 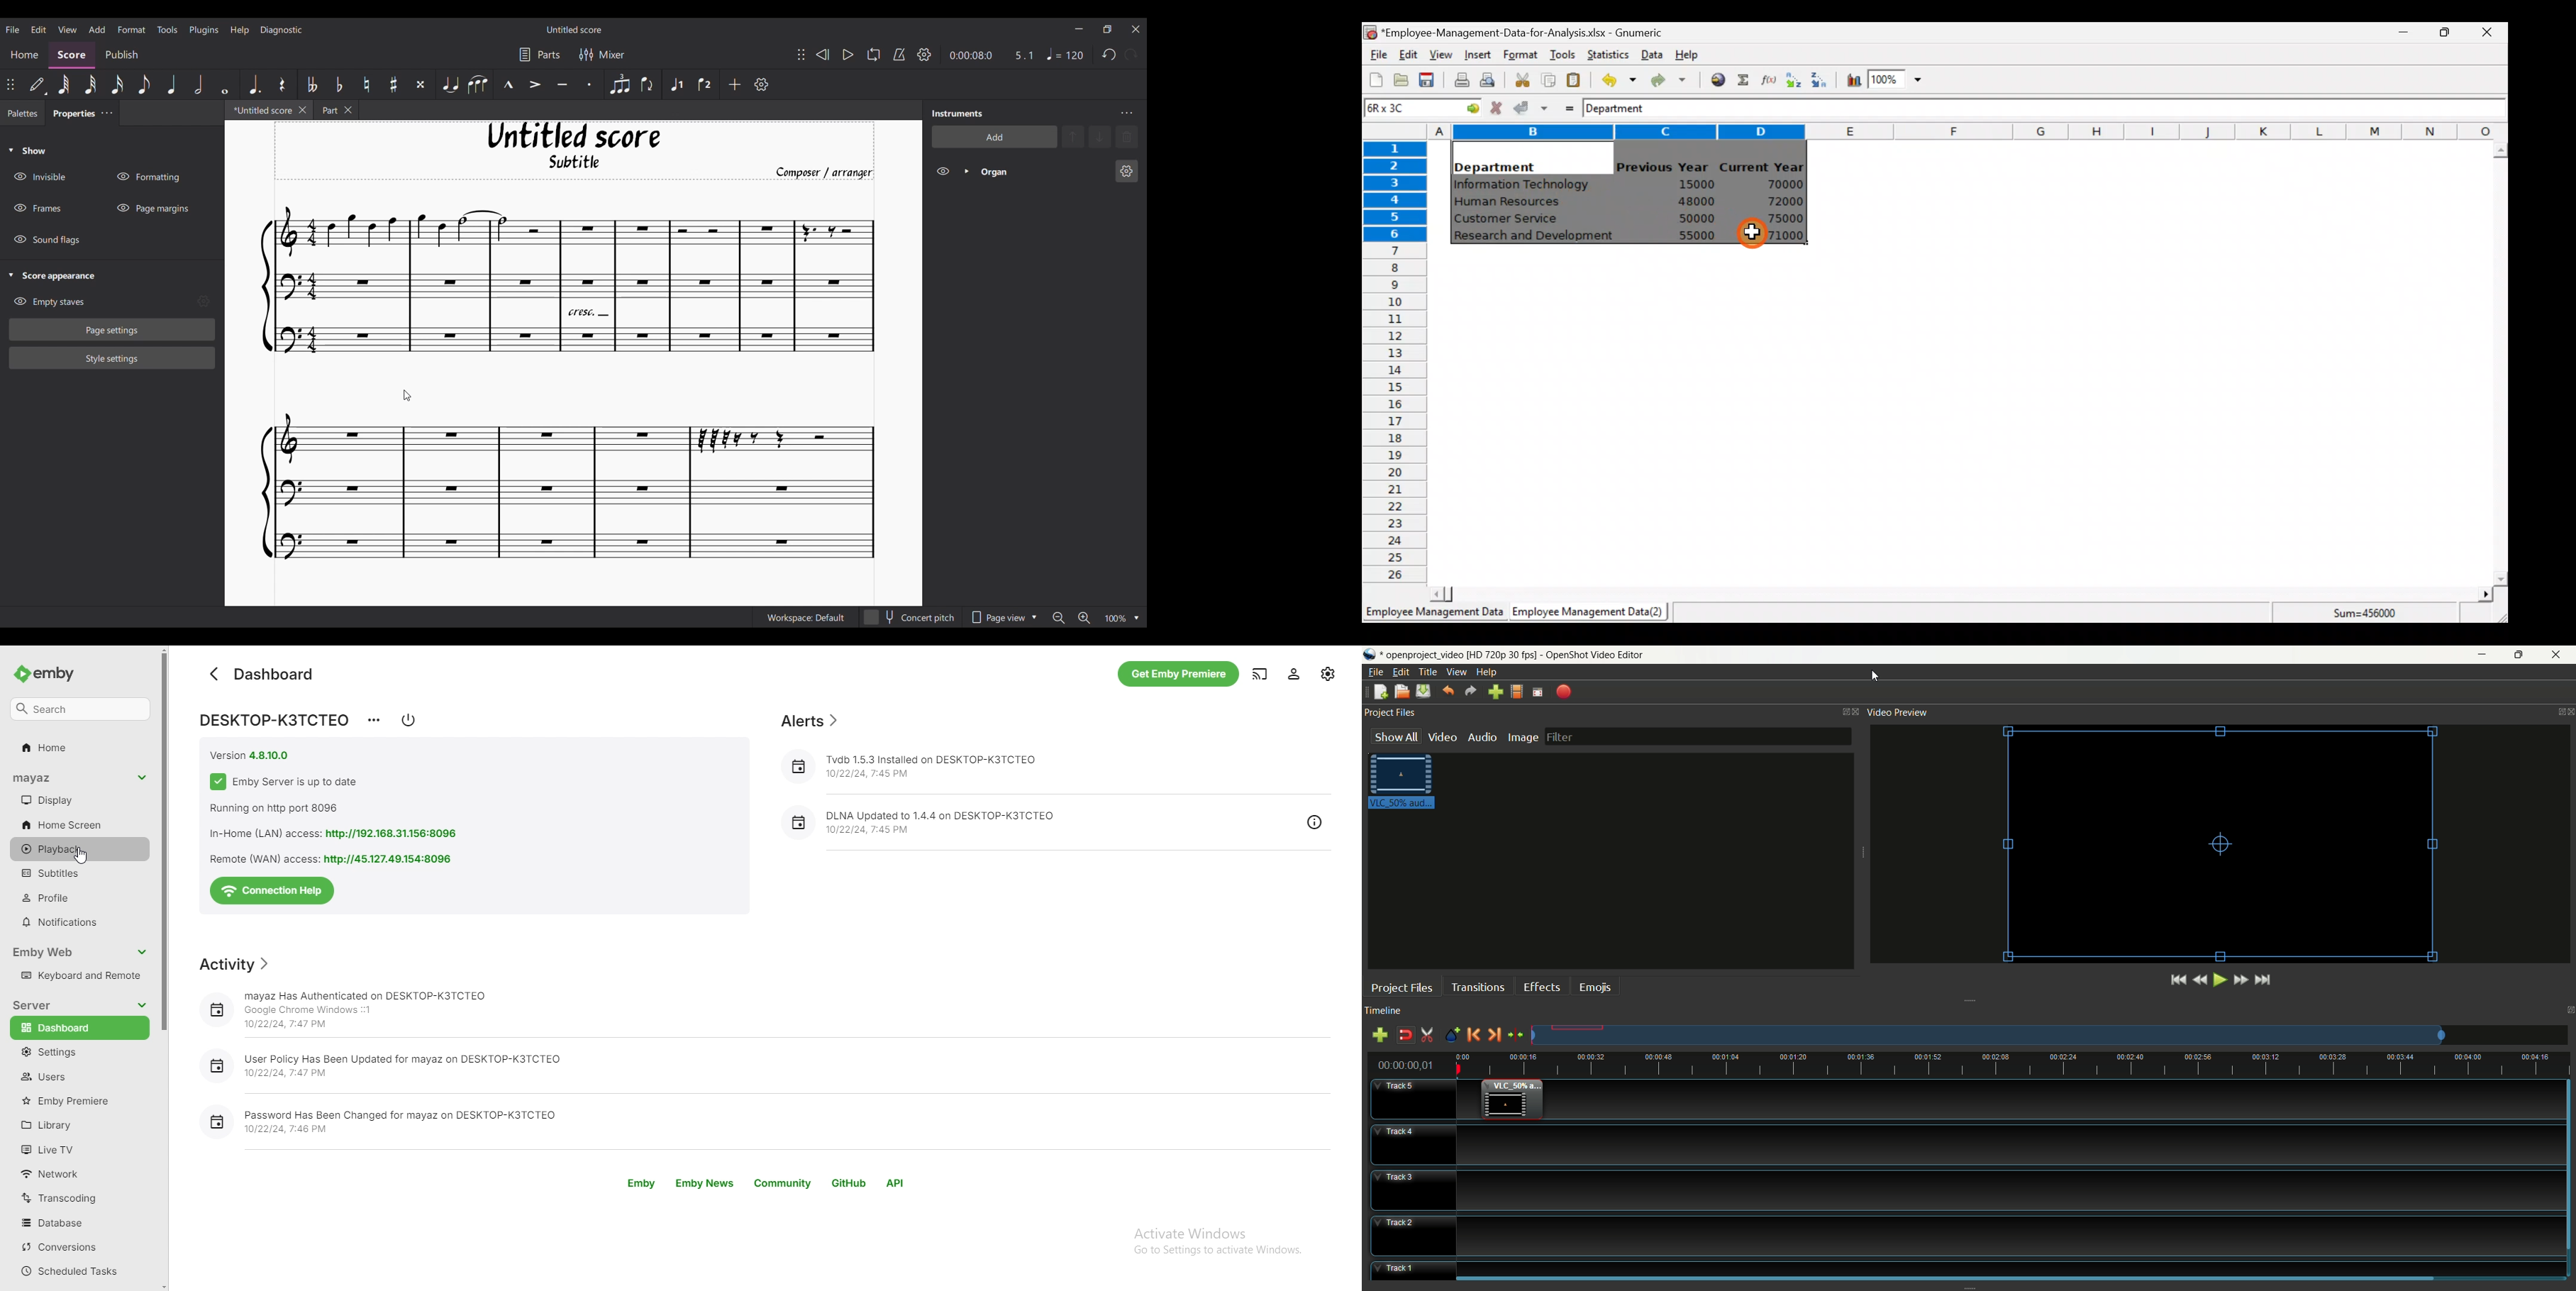 What do you see at coordinates (1820, 79) in the screenshot?
I see `Sort in descending order` at bounding box center [1820, 79].